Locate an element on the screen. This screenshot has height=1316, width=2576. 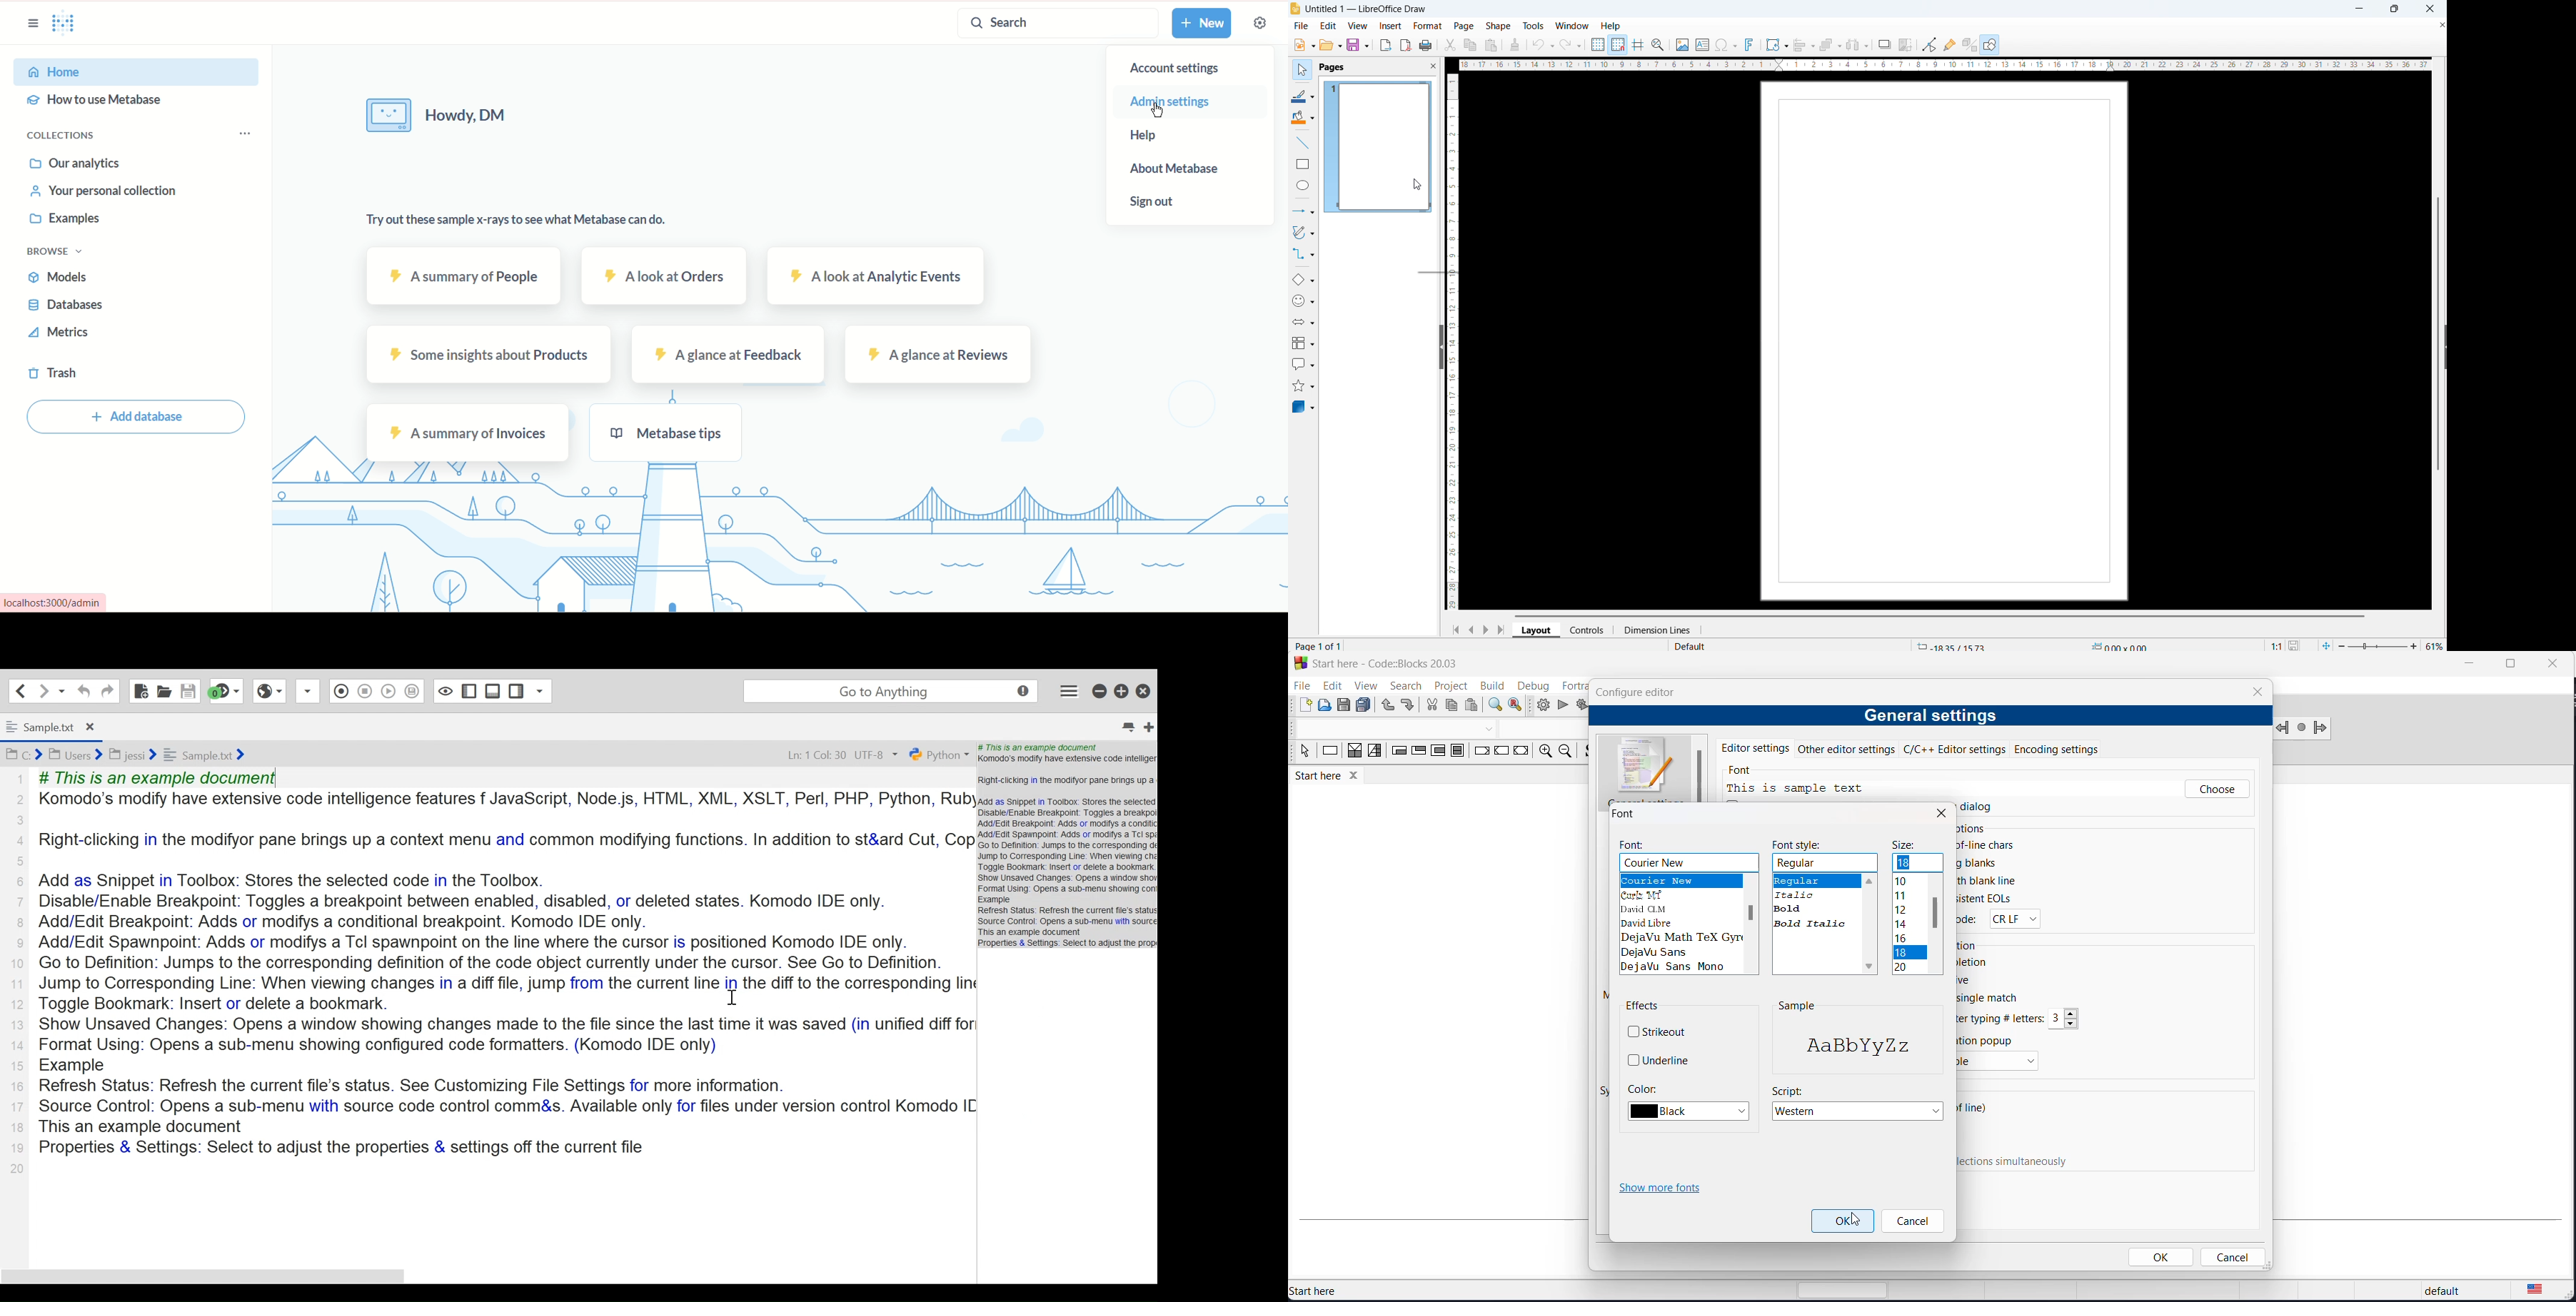
sample text is located at coordinates (1855, 1046).